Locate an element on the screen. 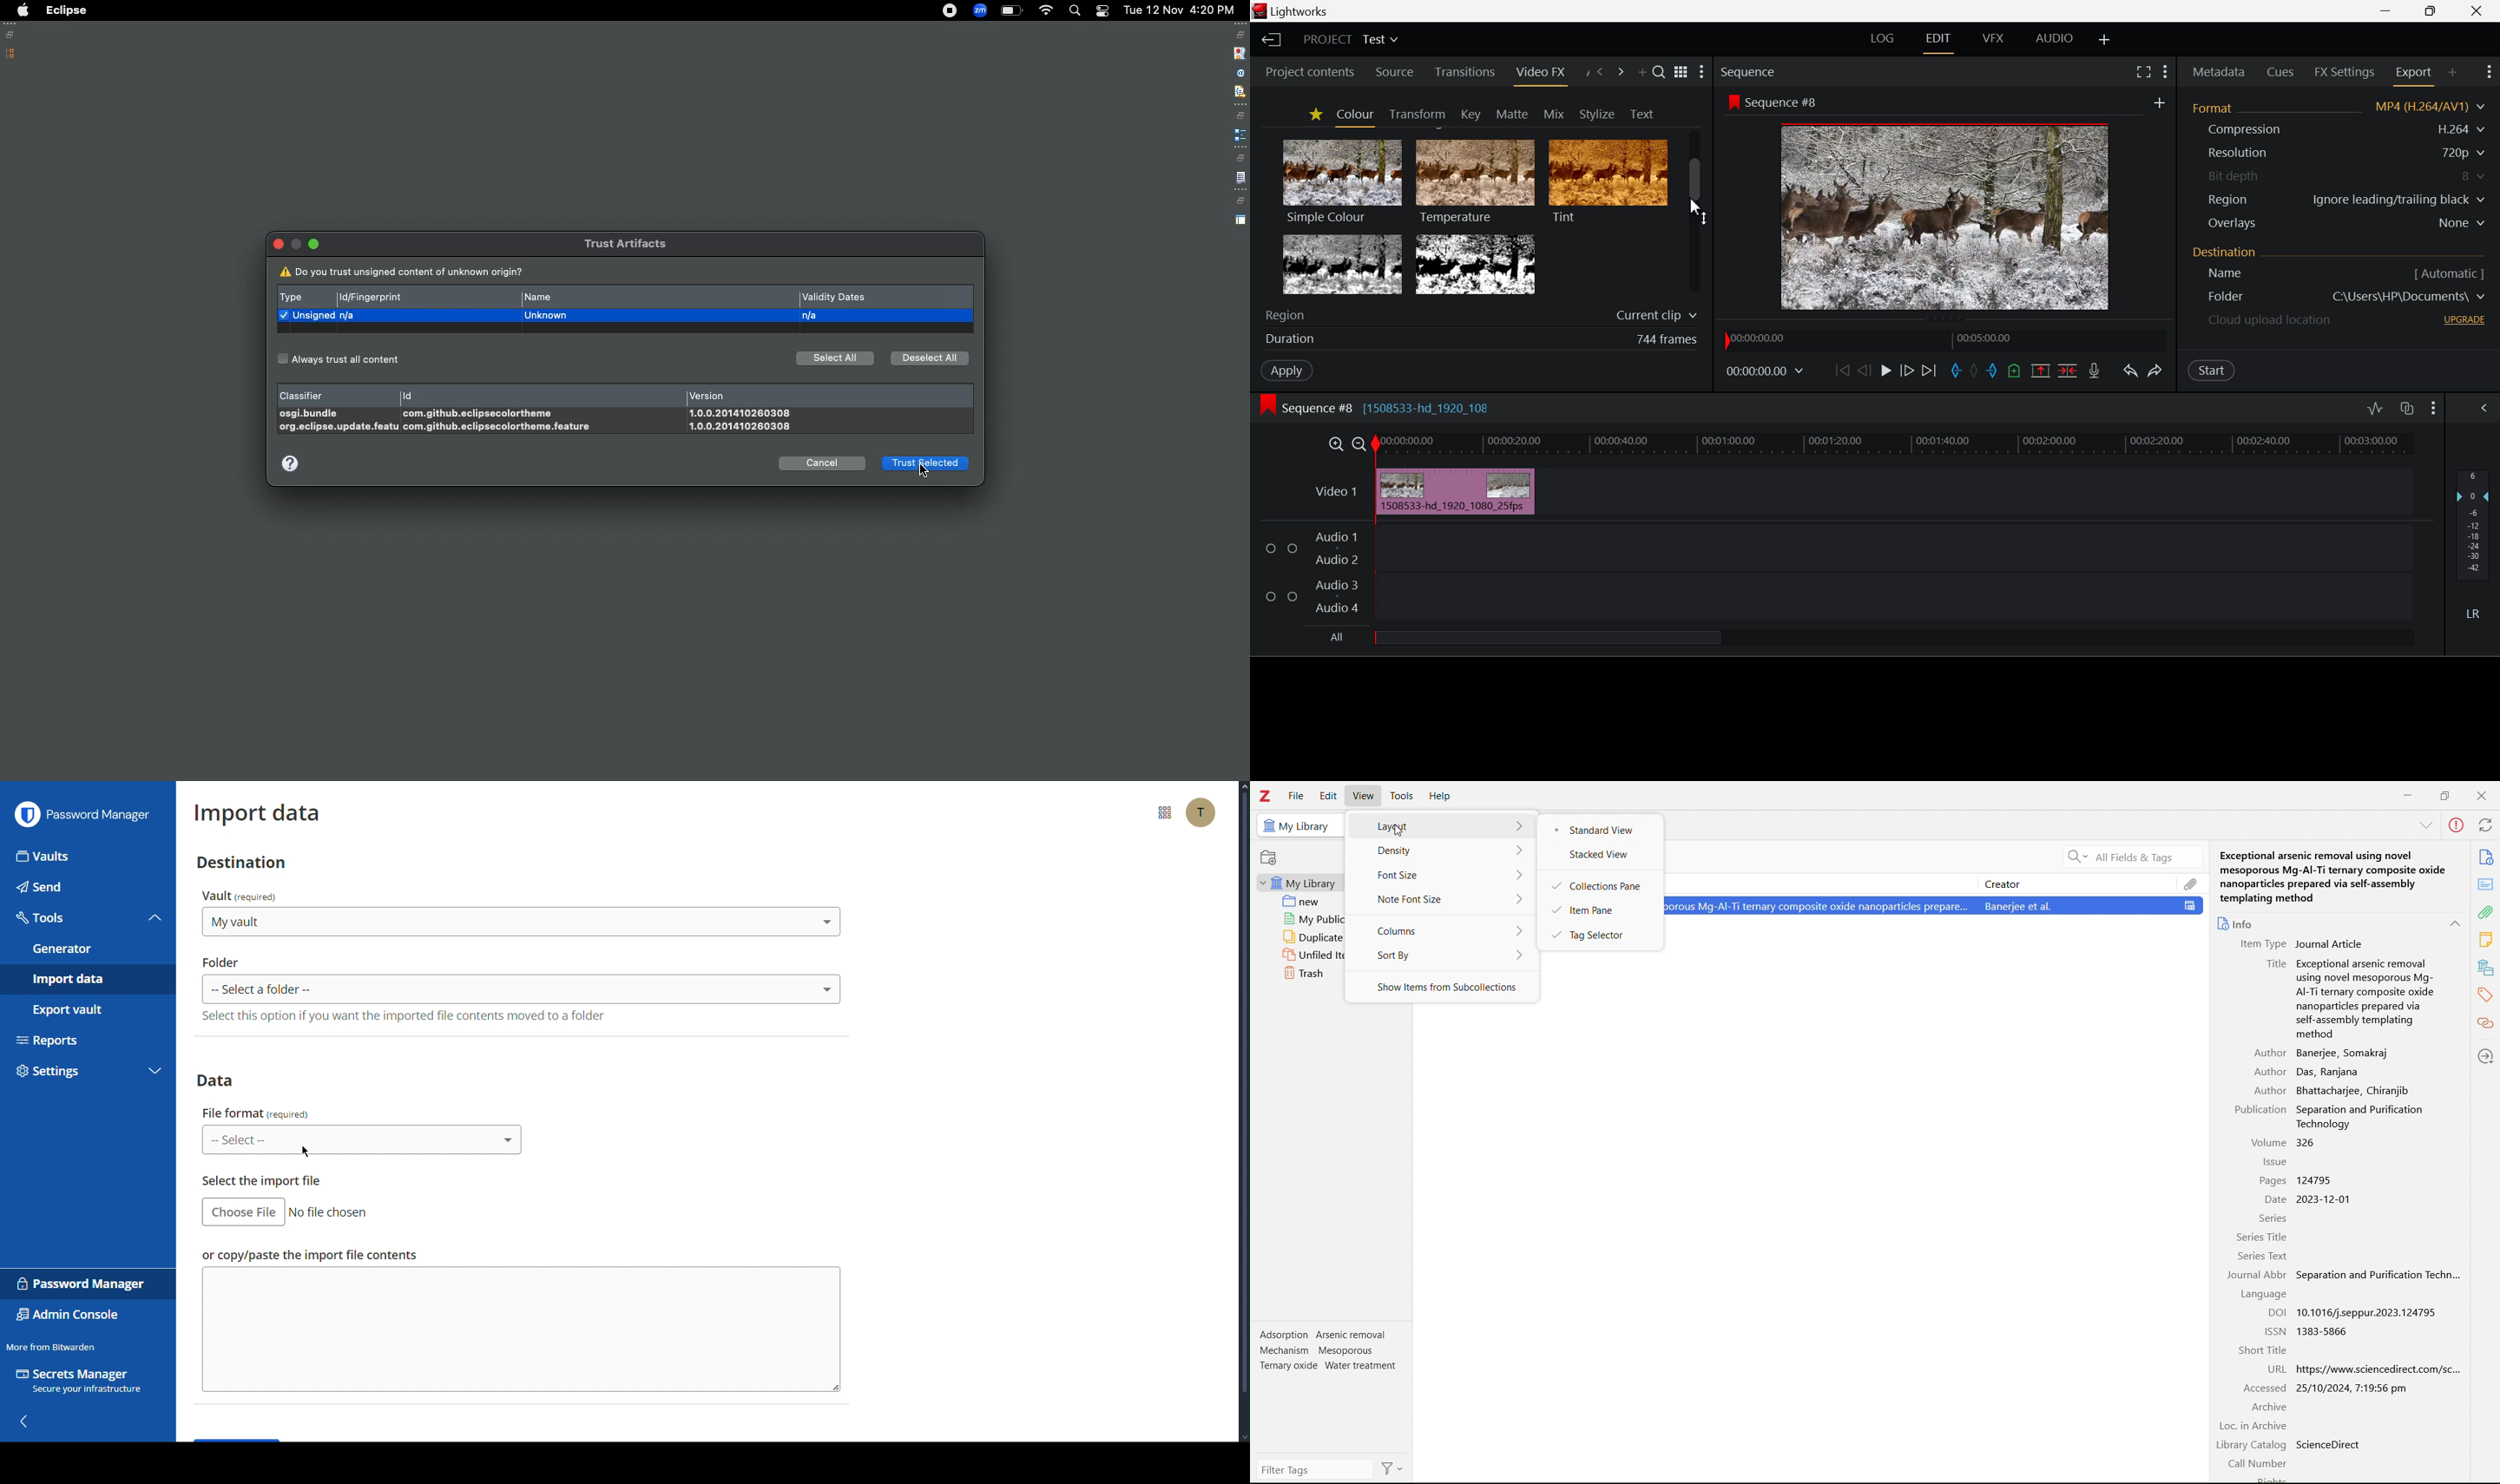 This screenshot has height=1484, width=2520. Add Panel is located at coordinates (2452, 76).